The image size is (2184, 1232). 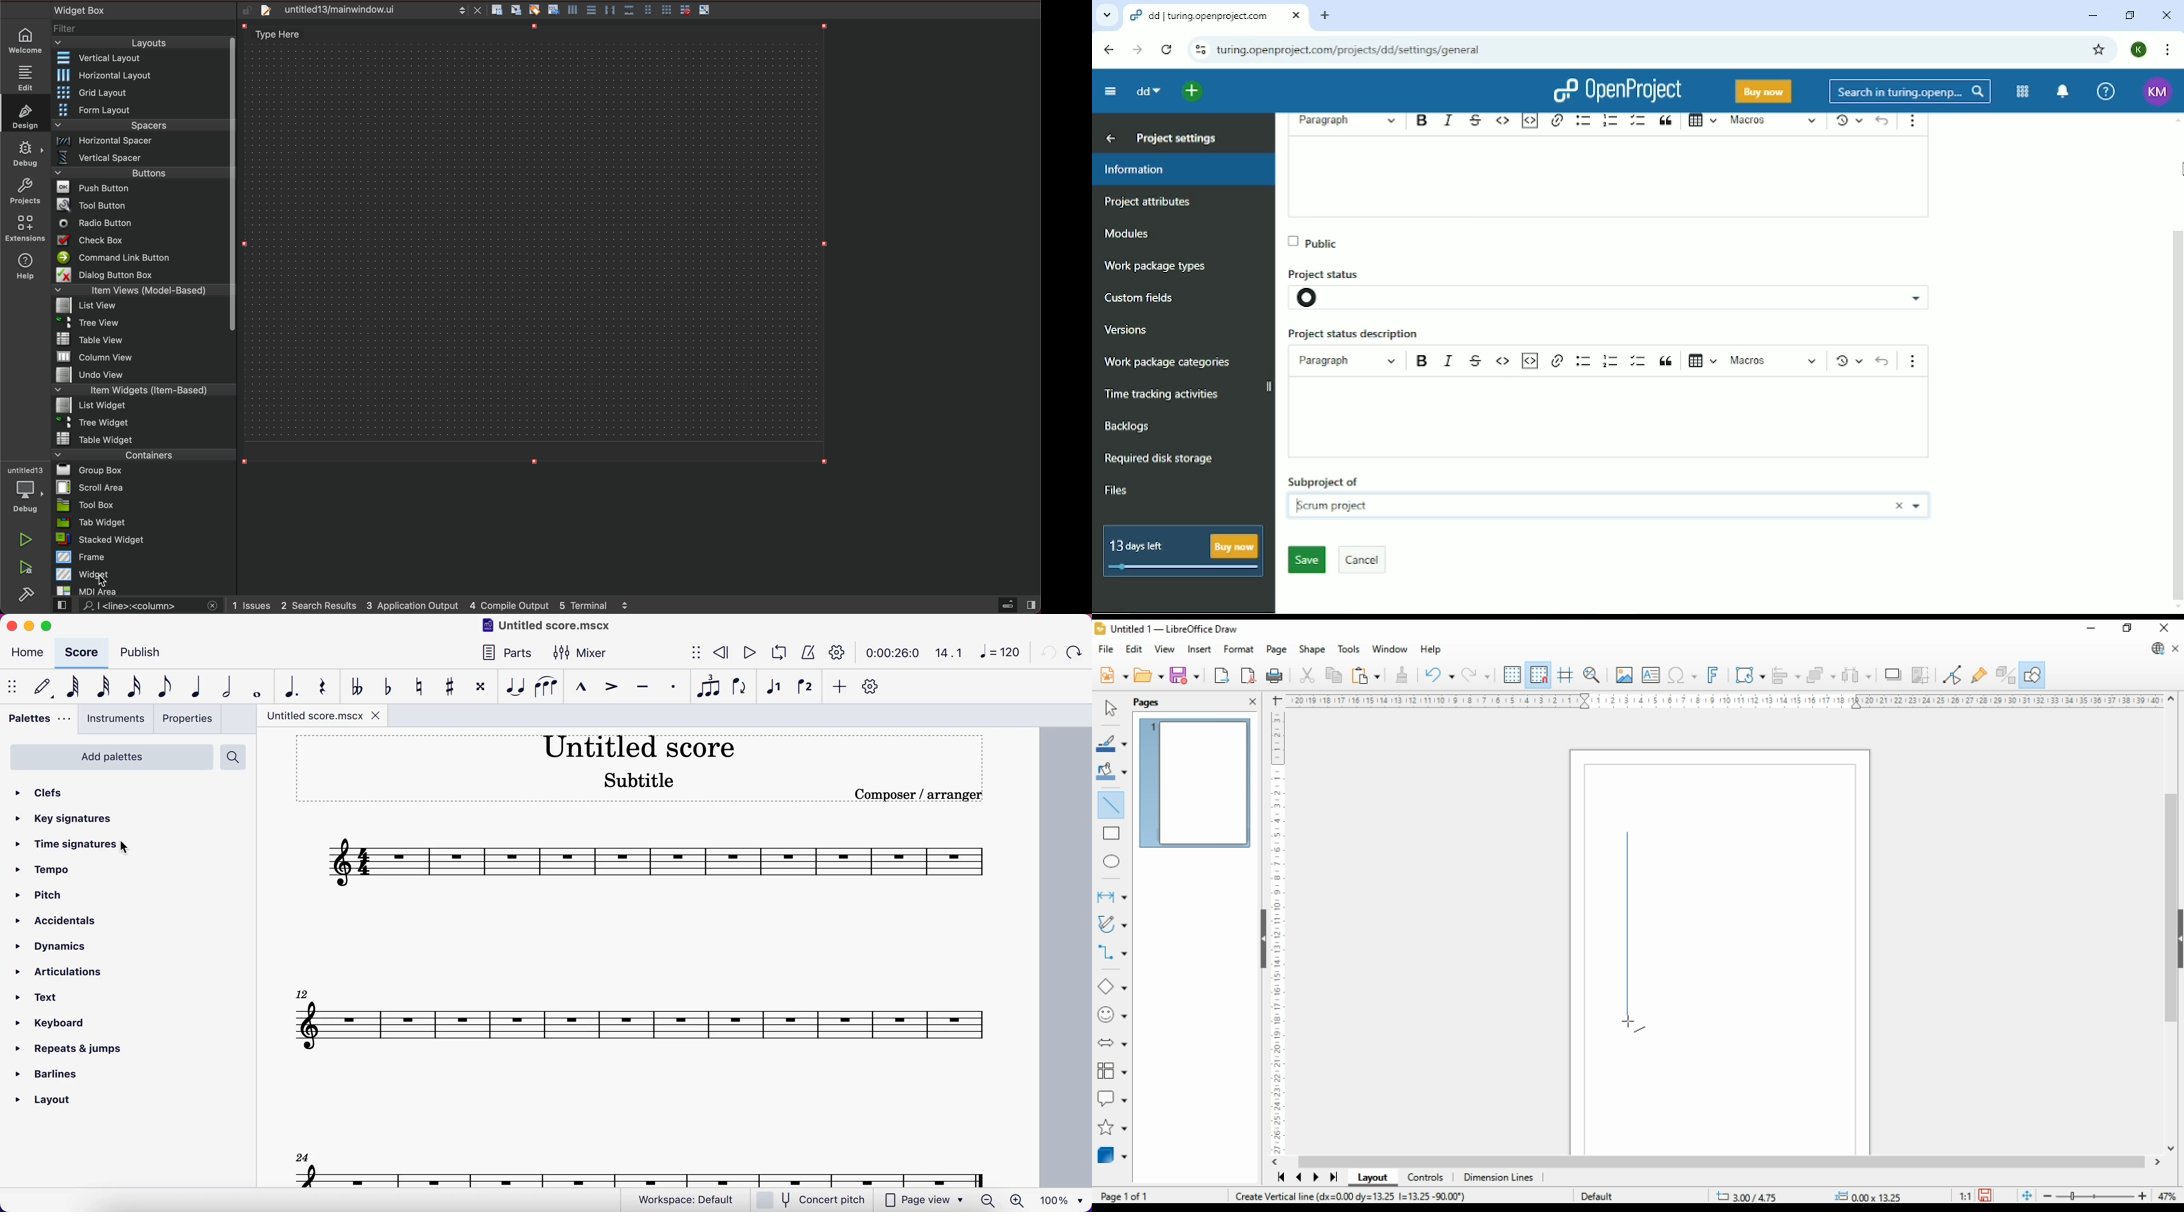 What do you see at coordinates (1111, 708) in the screenshot?
I see `select` at bounding box center [1111, 708].